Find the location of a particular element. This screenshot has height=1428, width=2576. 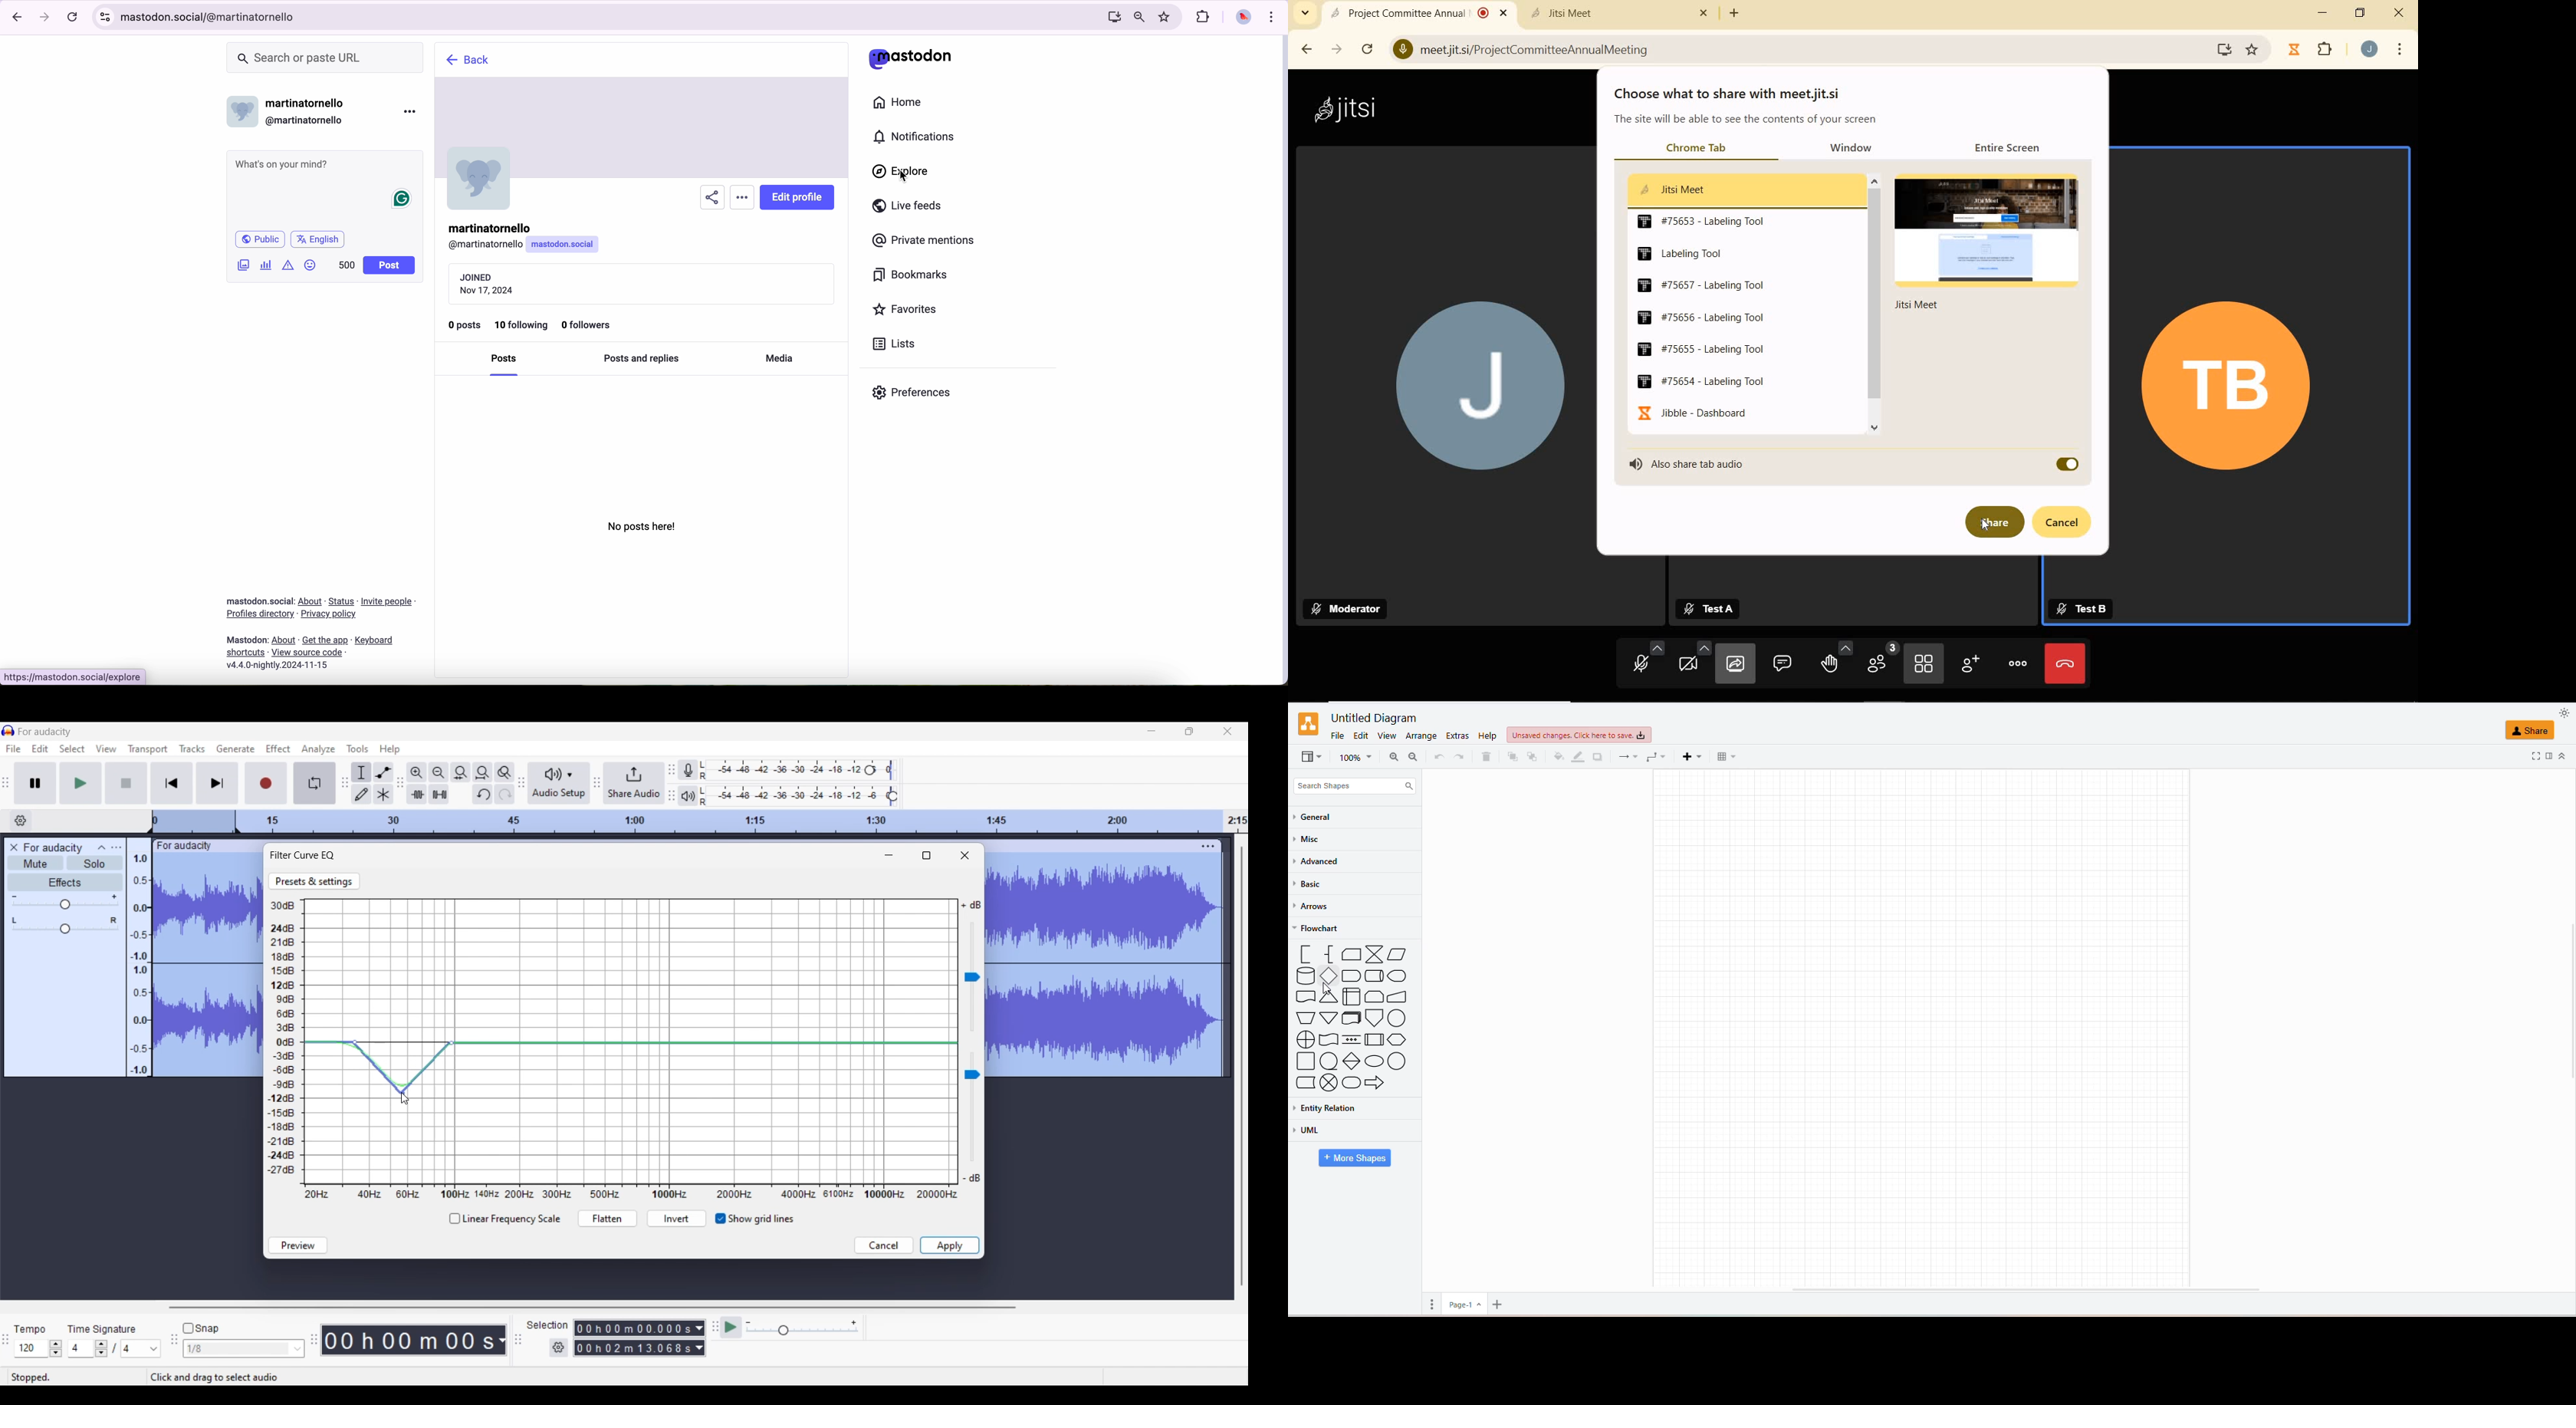

Min. playback speed is located at coordinates (749, 1322).